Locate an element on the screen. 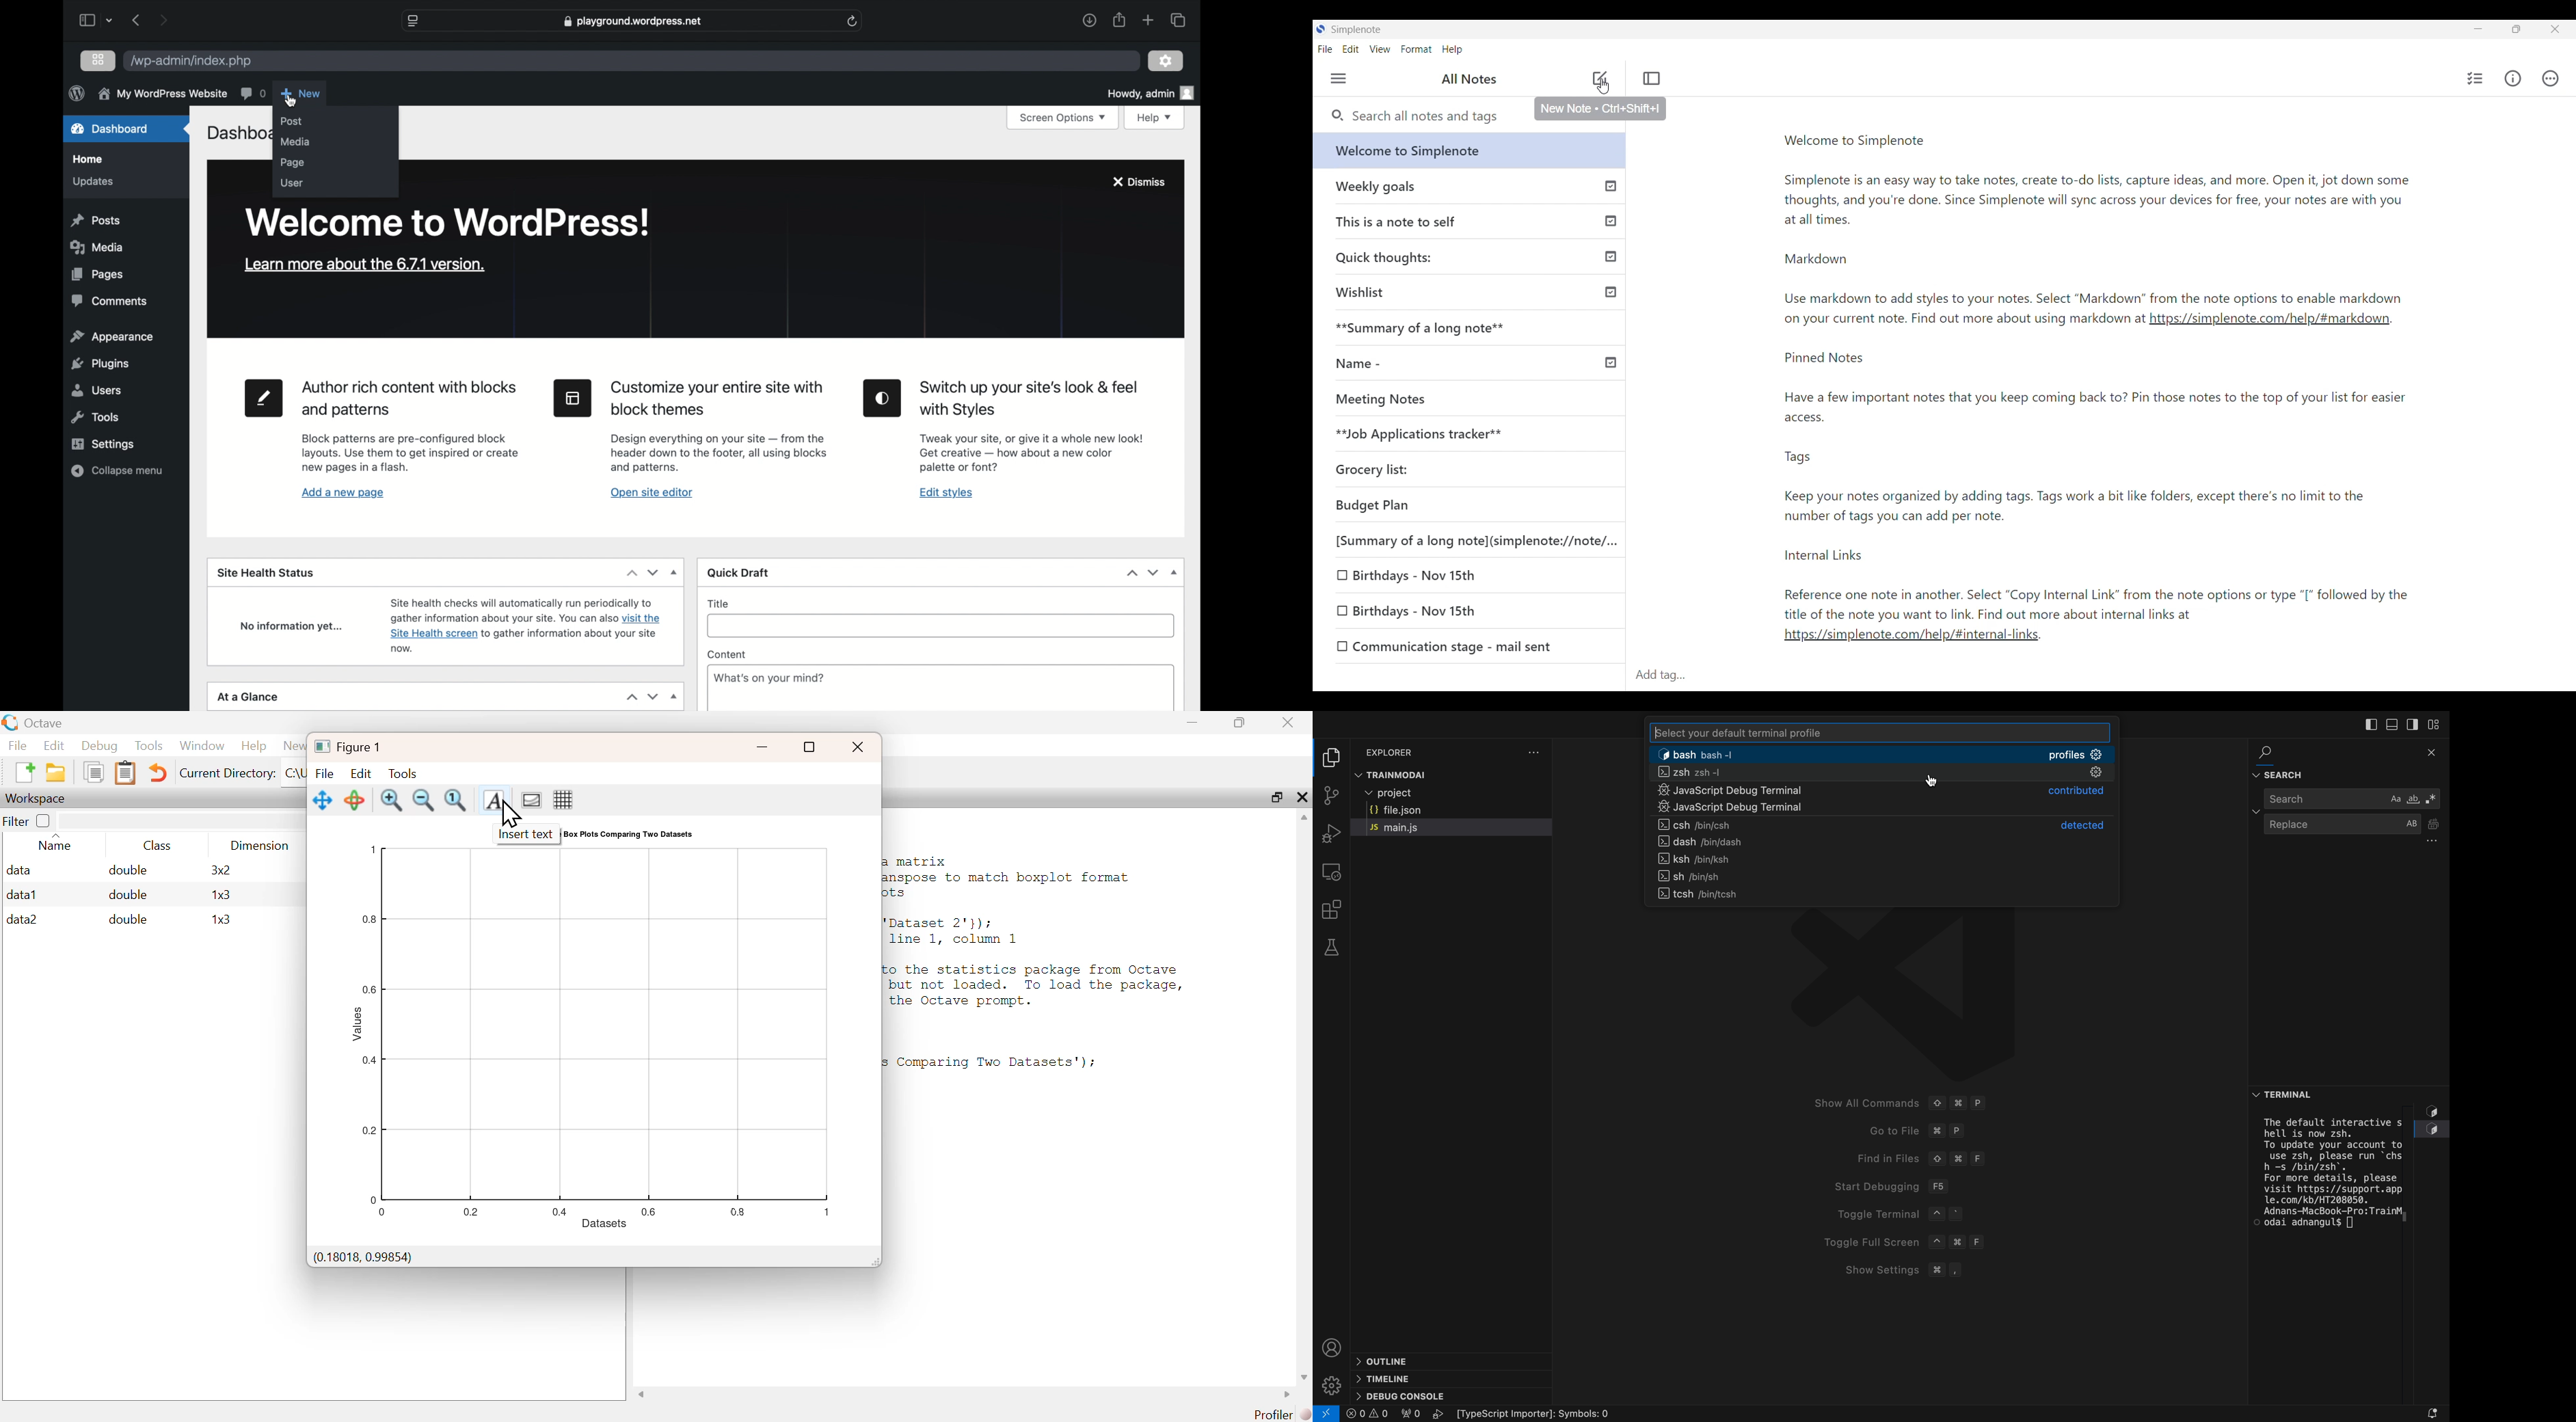 This screenshot has width=2576, height=1428. Menu is located at coordinates (1339, 78).